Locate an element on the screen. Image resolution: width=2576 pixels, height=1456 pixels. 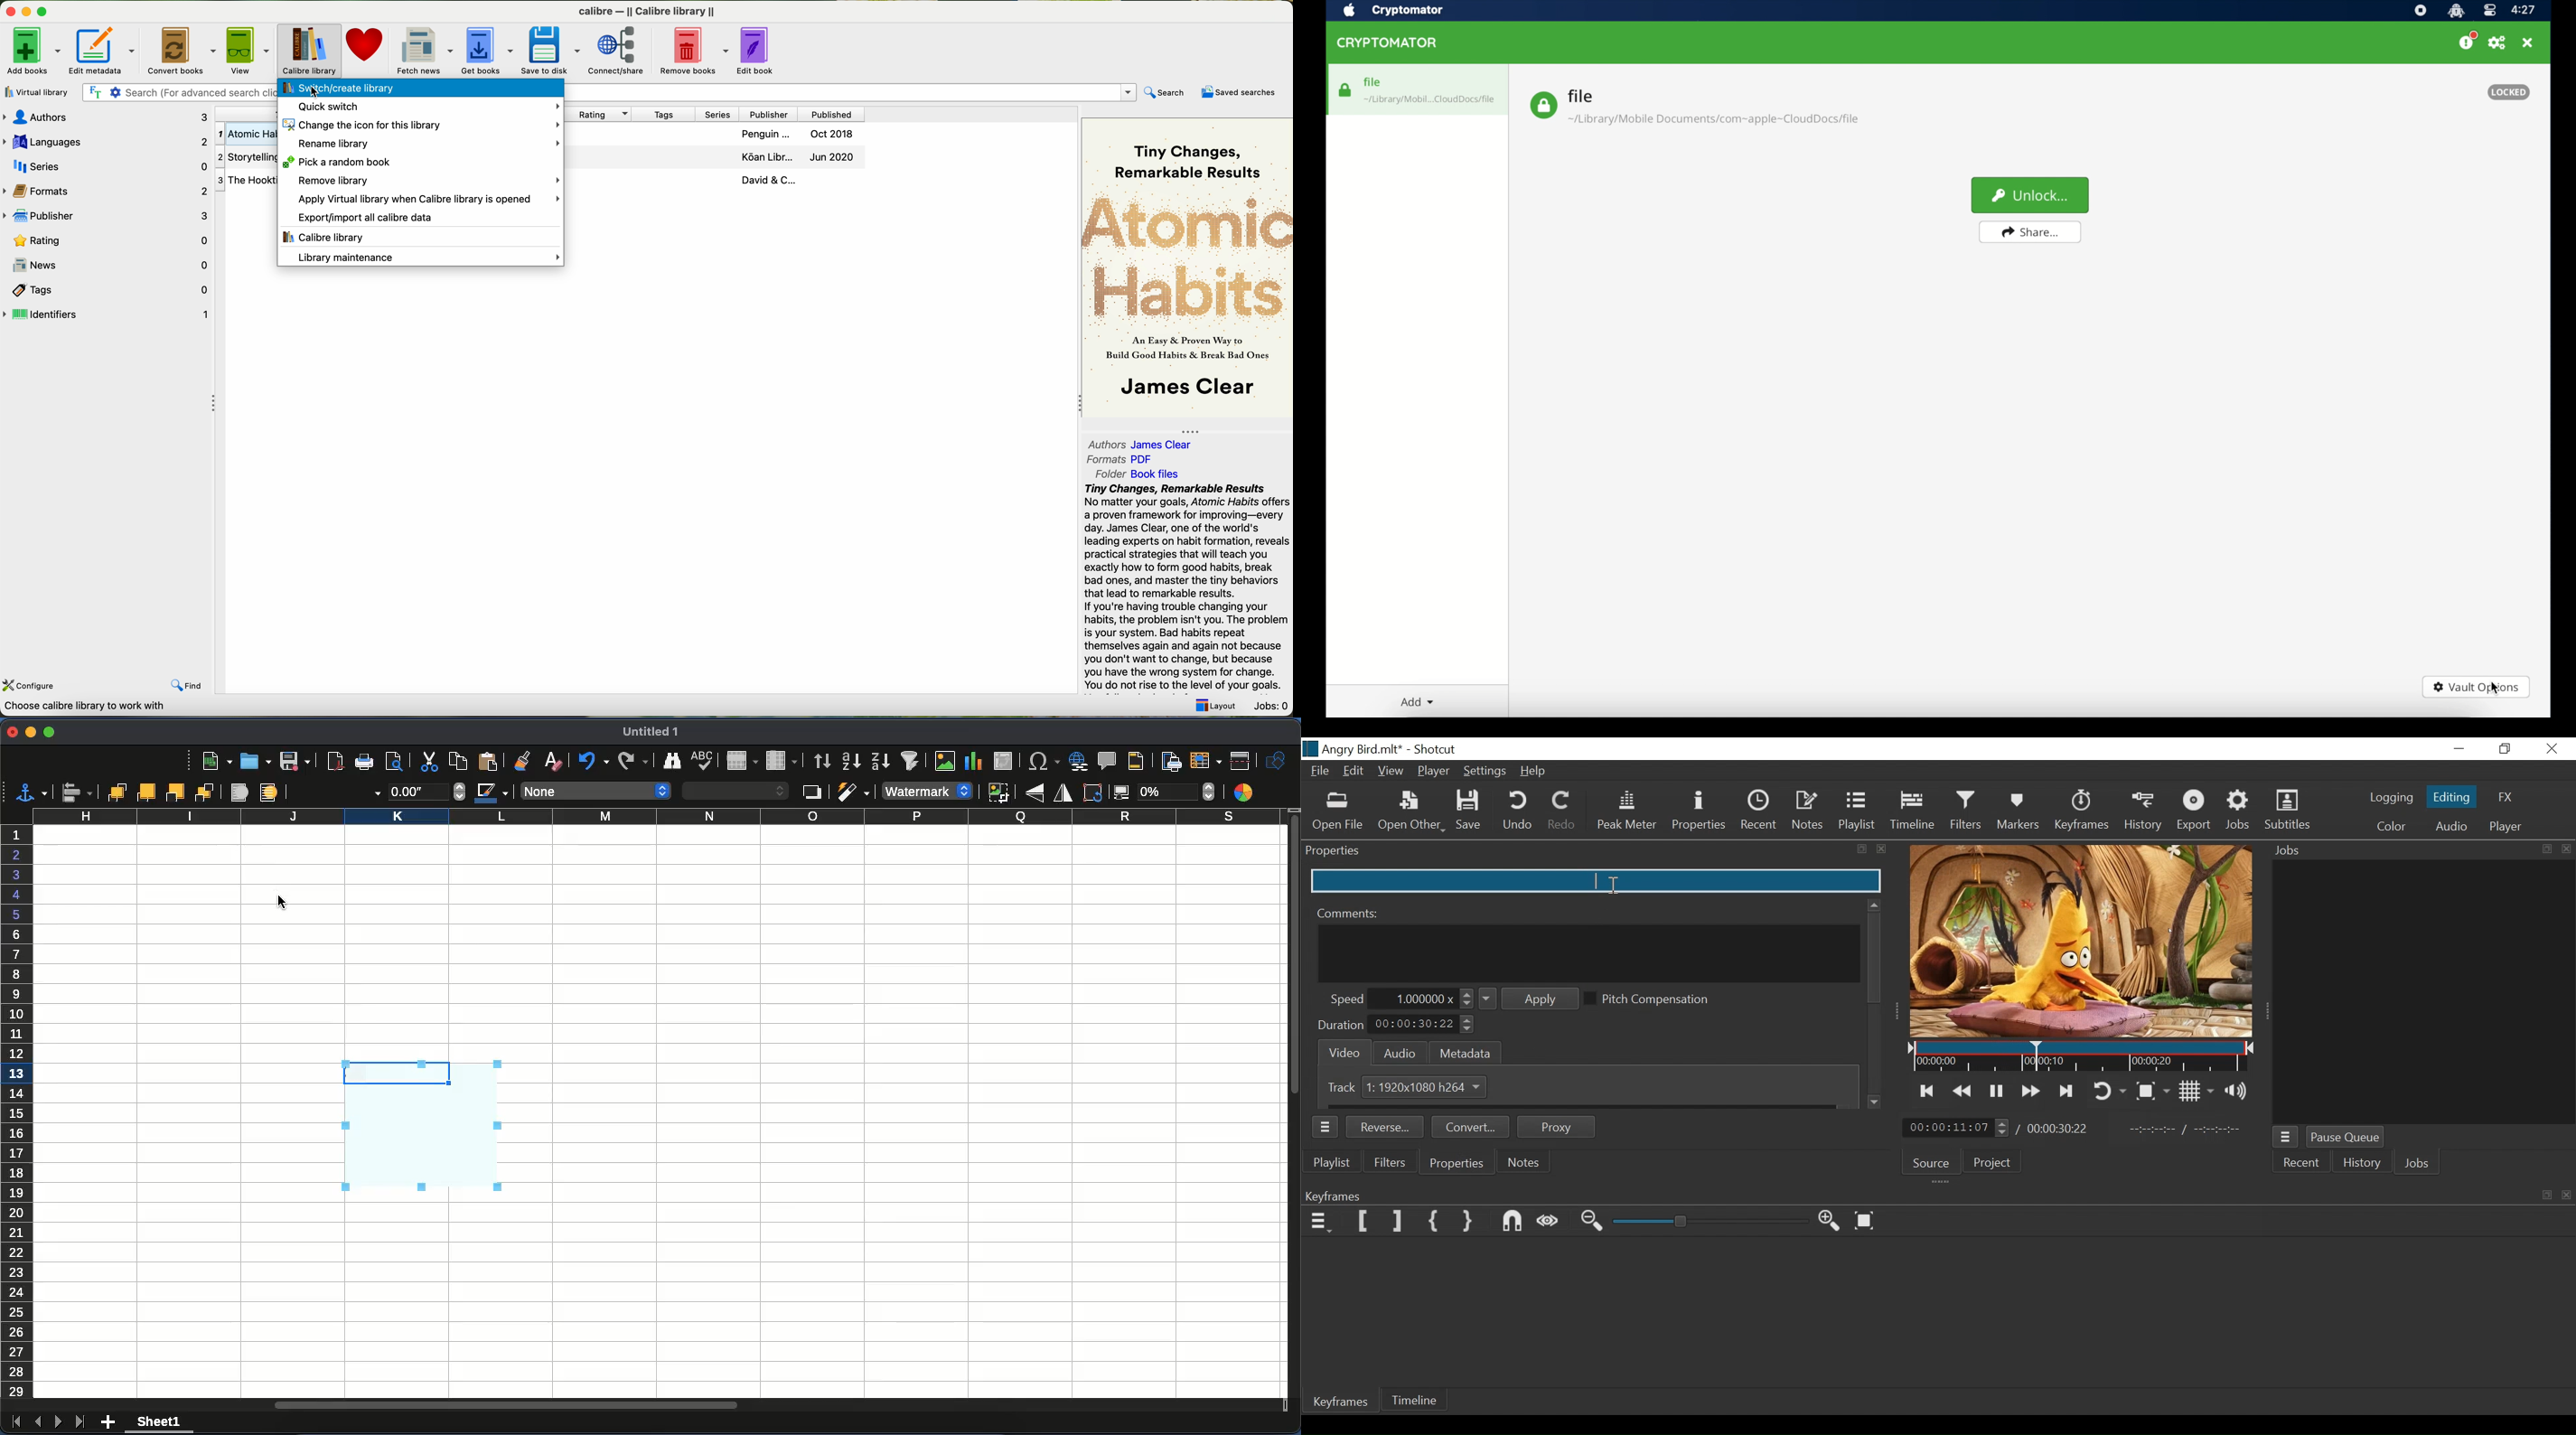
search is located at coordinates (1164, 93).